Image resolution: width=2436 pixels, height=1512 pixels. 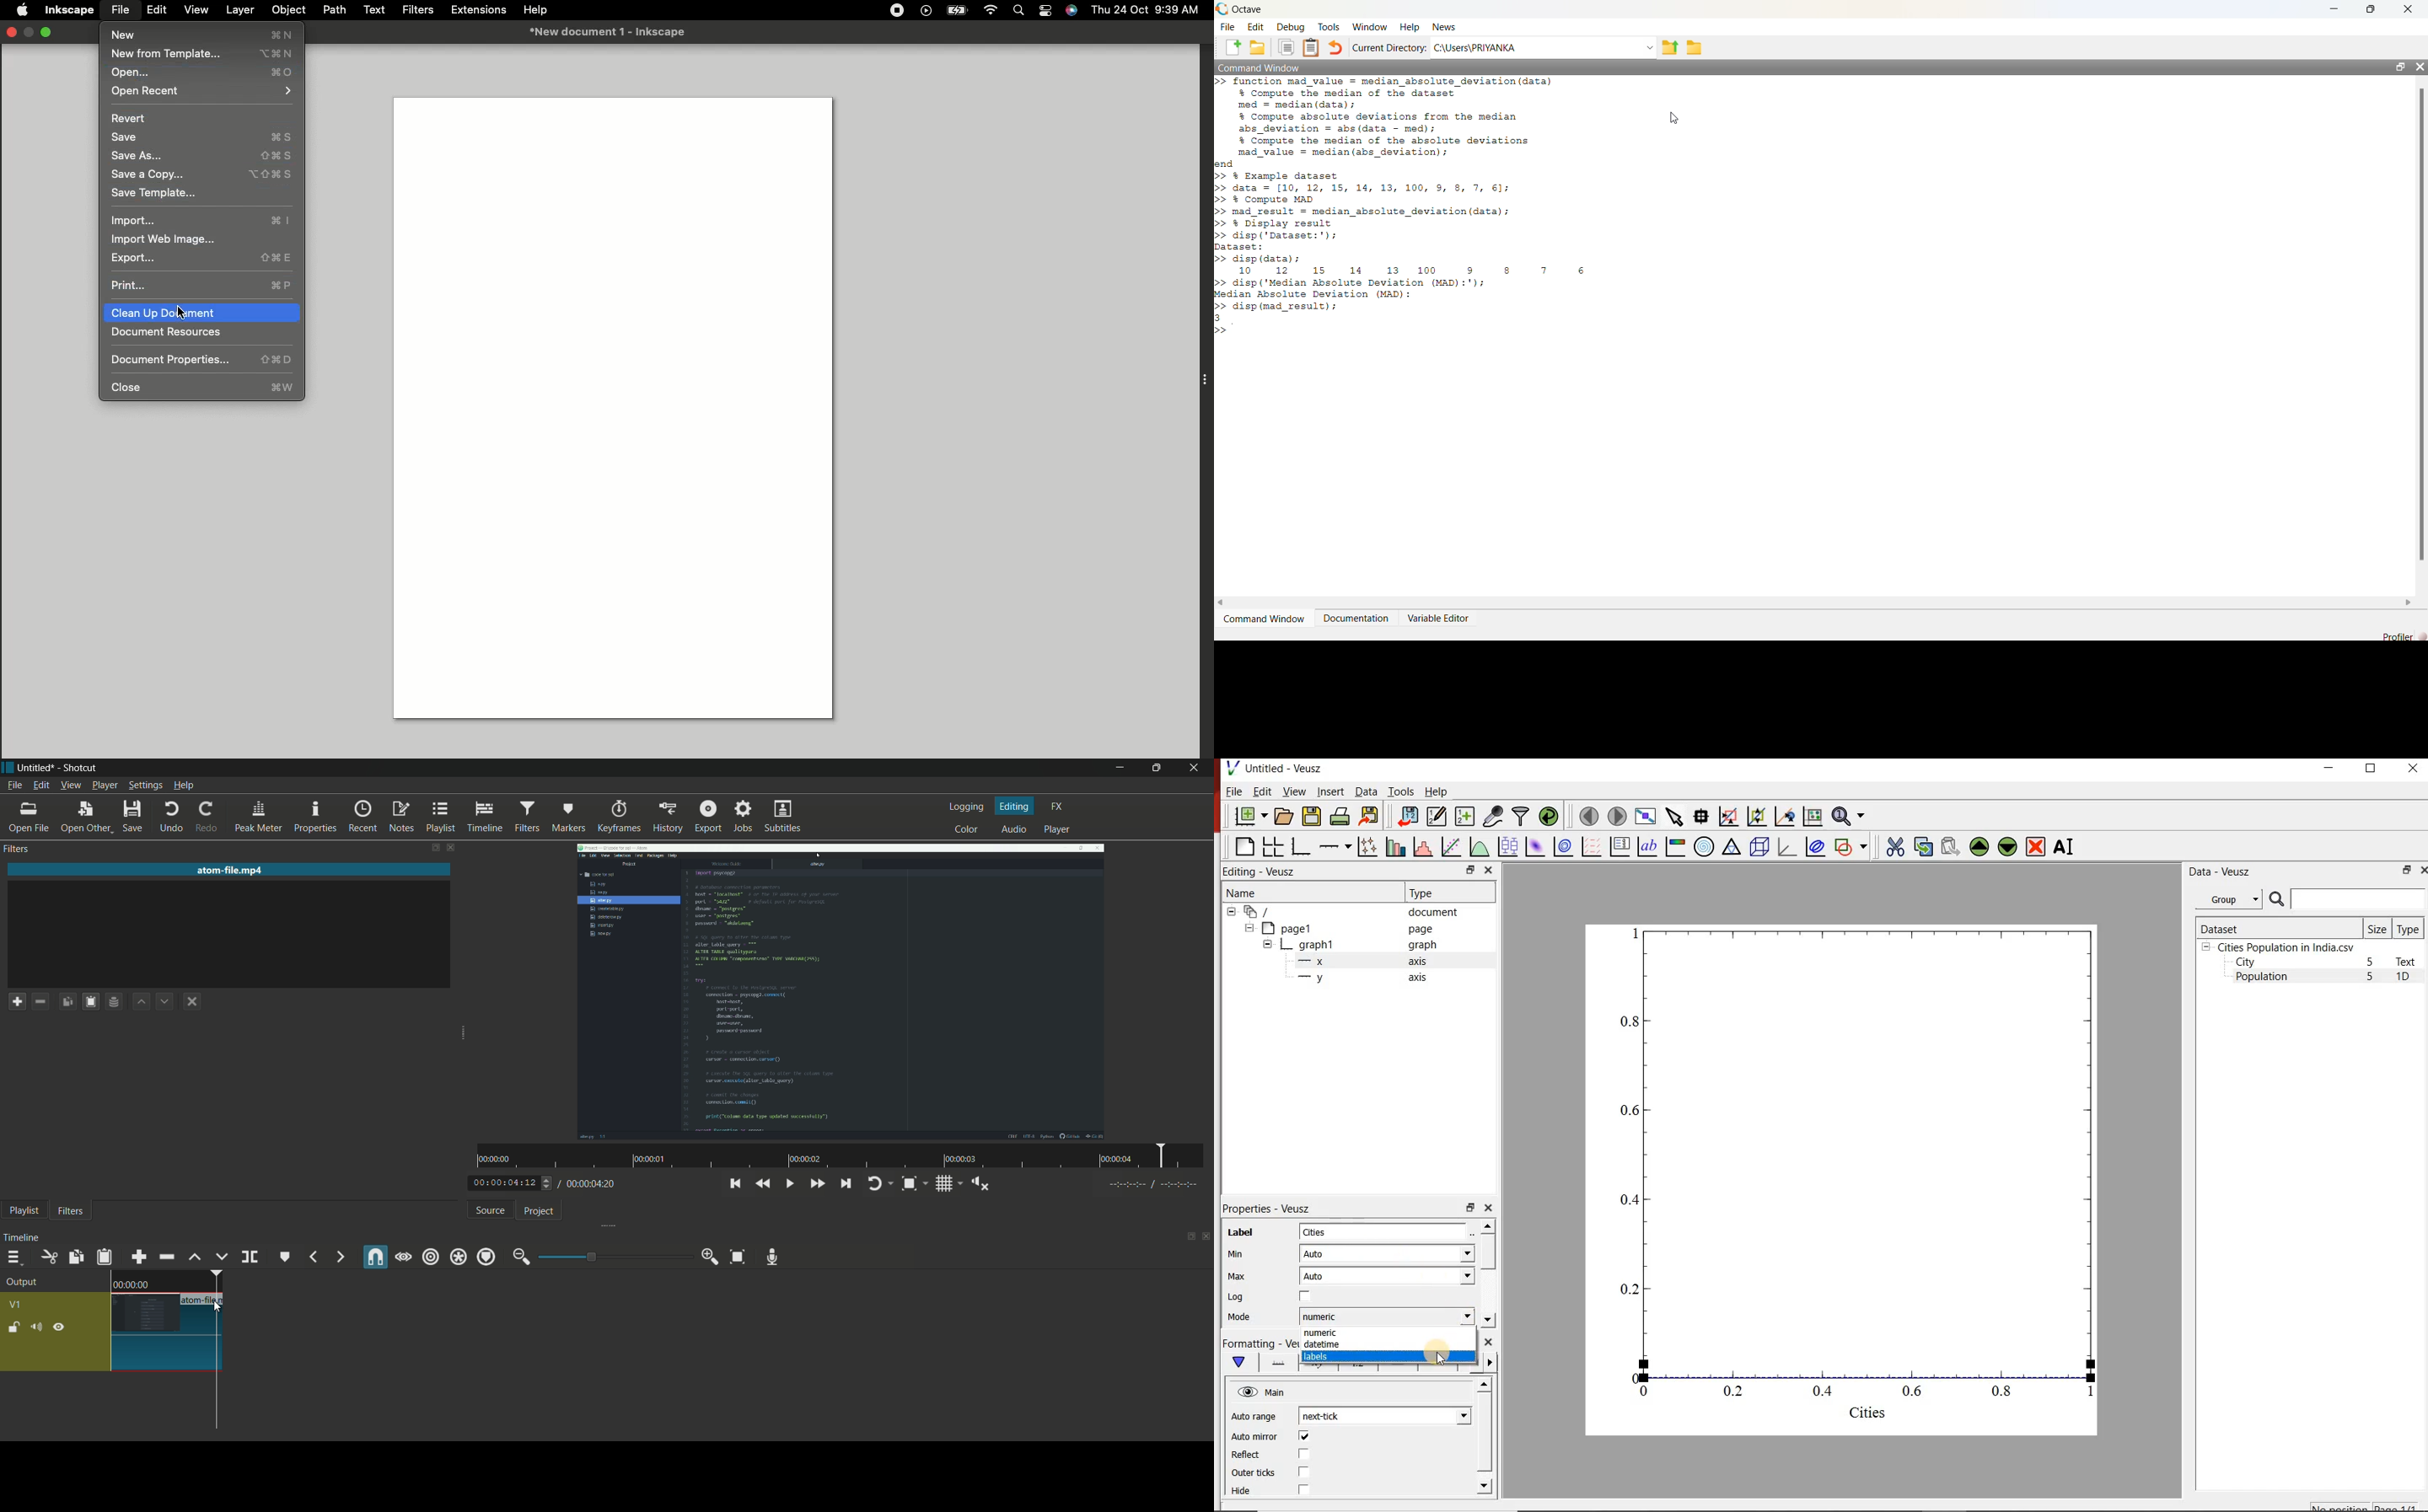 What do you see at coordinates (202, 54) in the screenshot?
I see `New from template` at bounding box center [202, 54].